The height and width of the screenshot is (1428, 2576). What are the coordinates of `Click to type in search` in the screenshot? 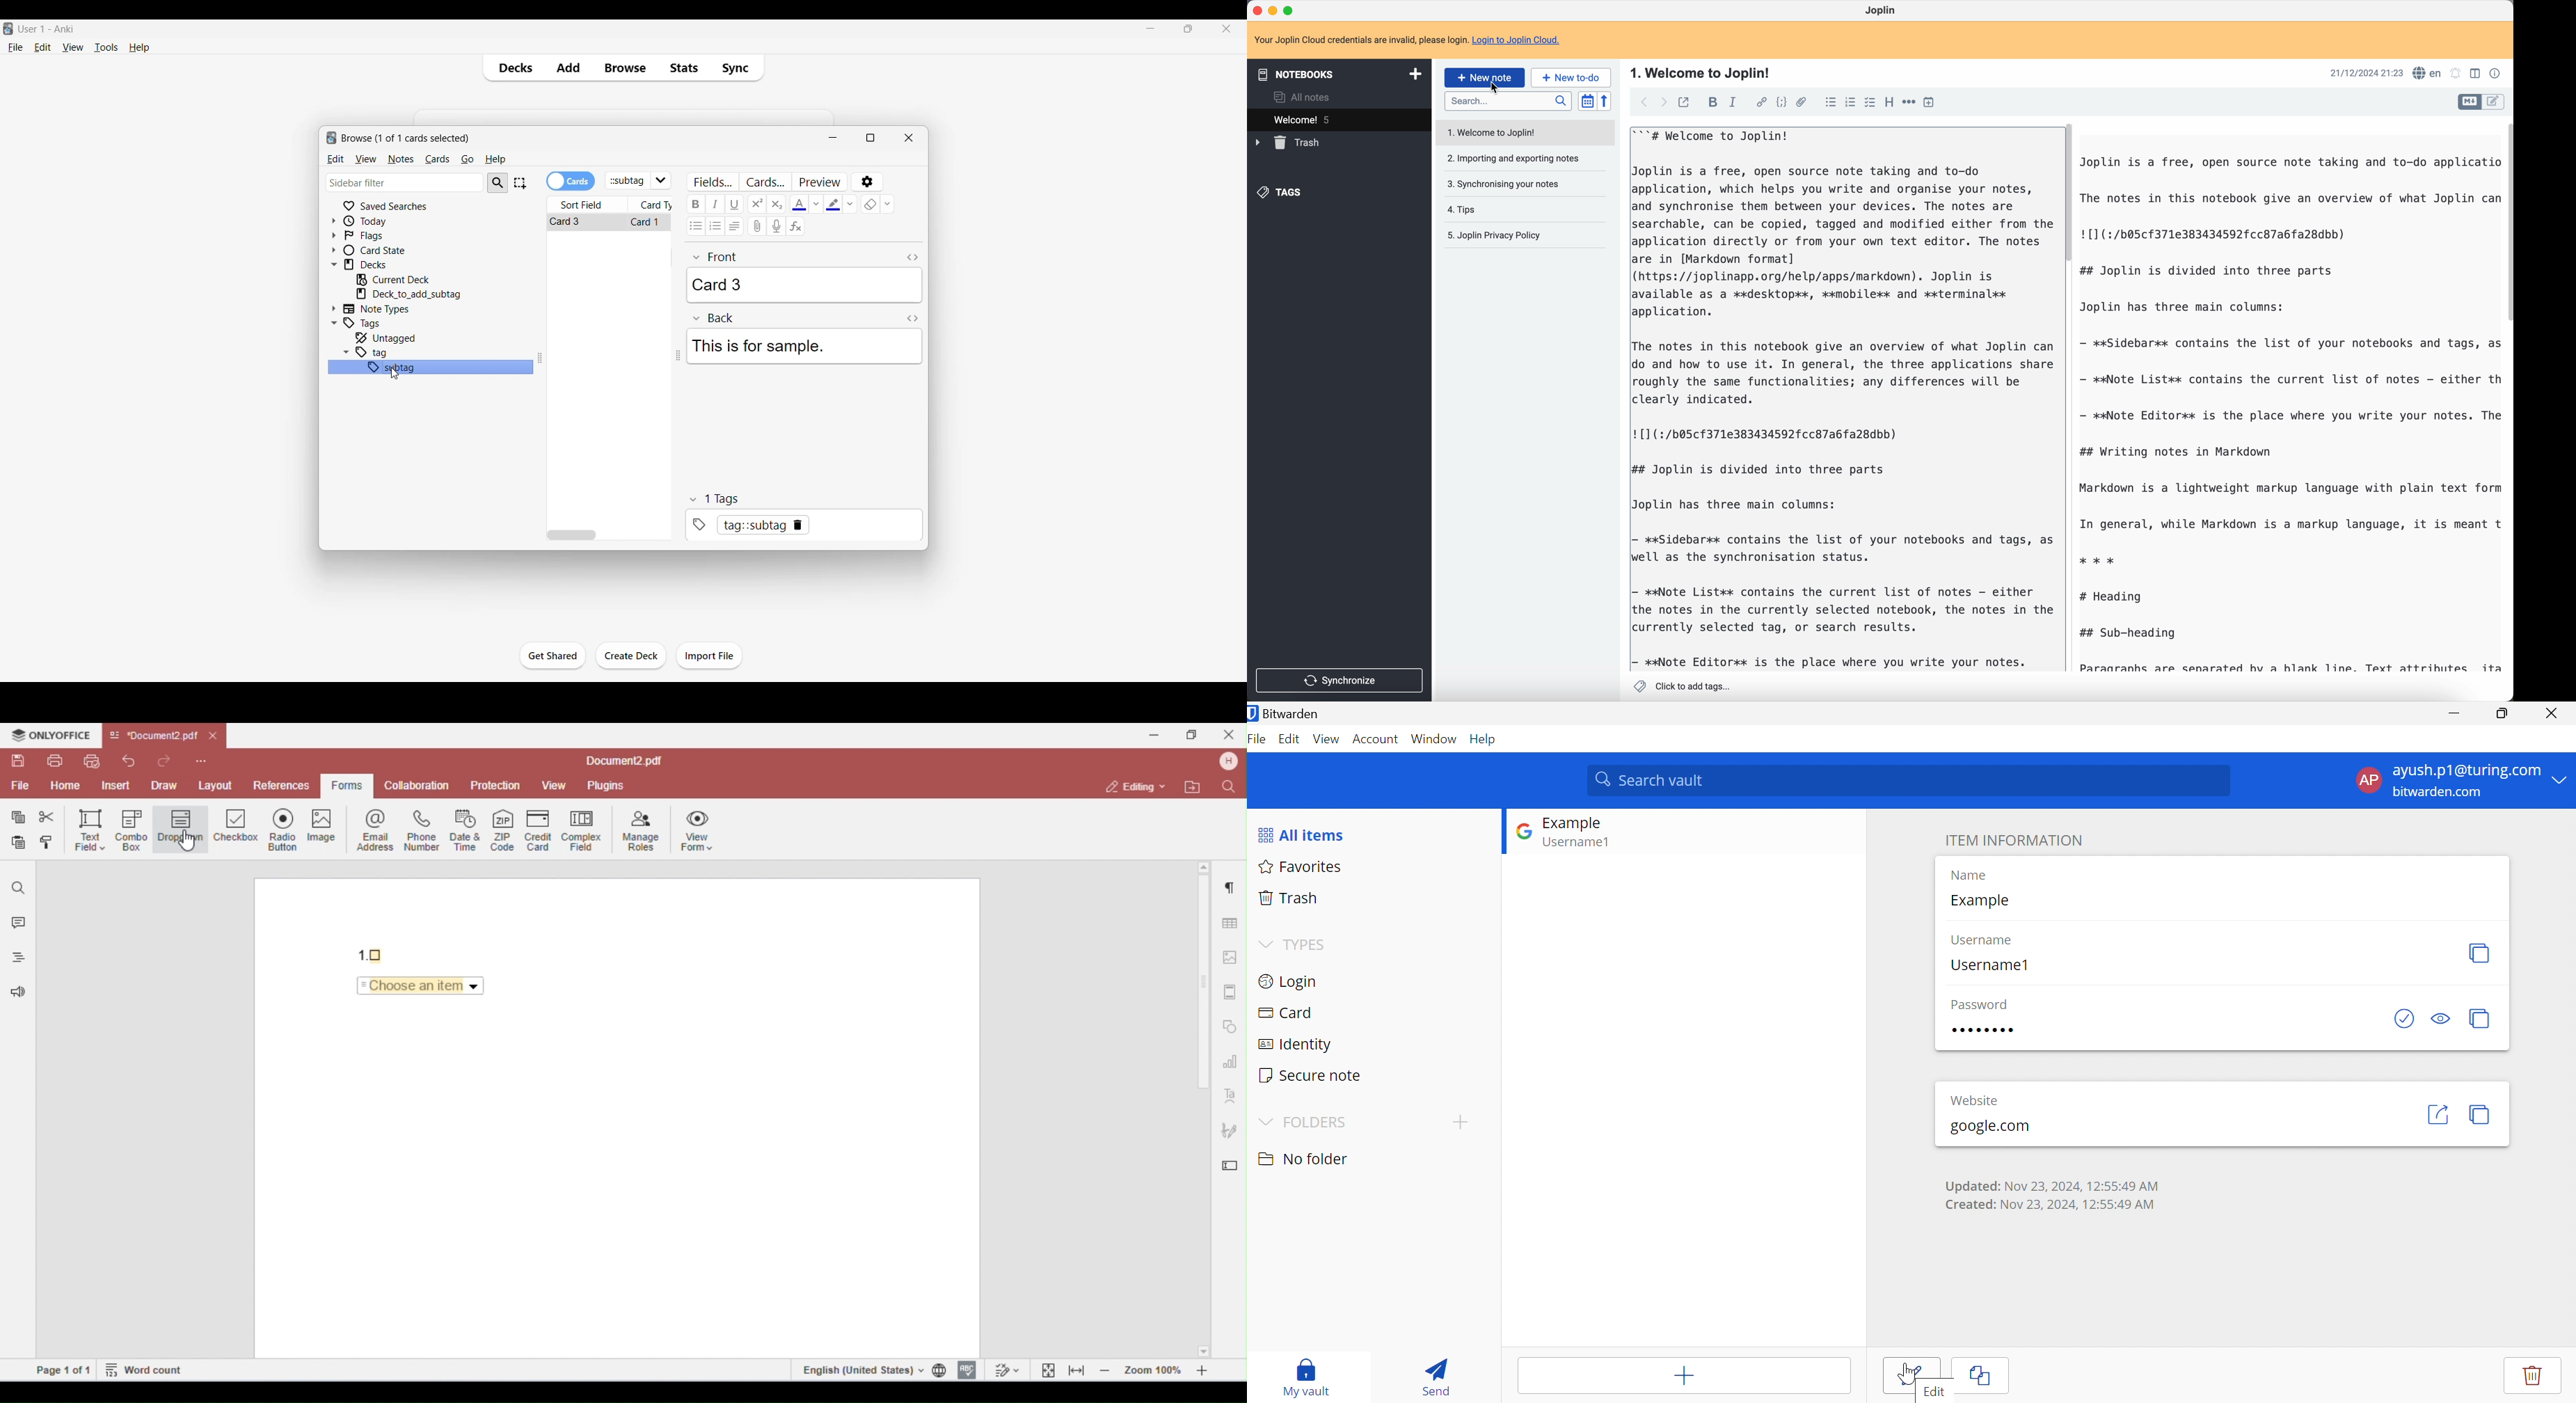 It's located at (406, 182).